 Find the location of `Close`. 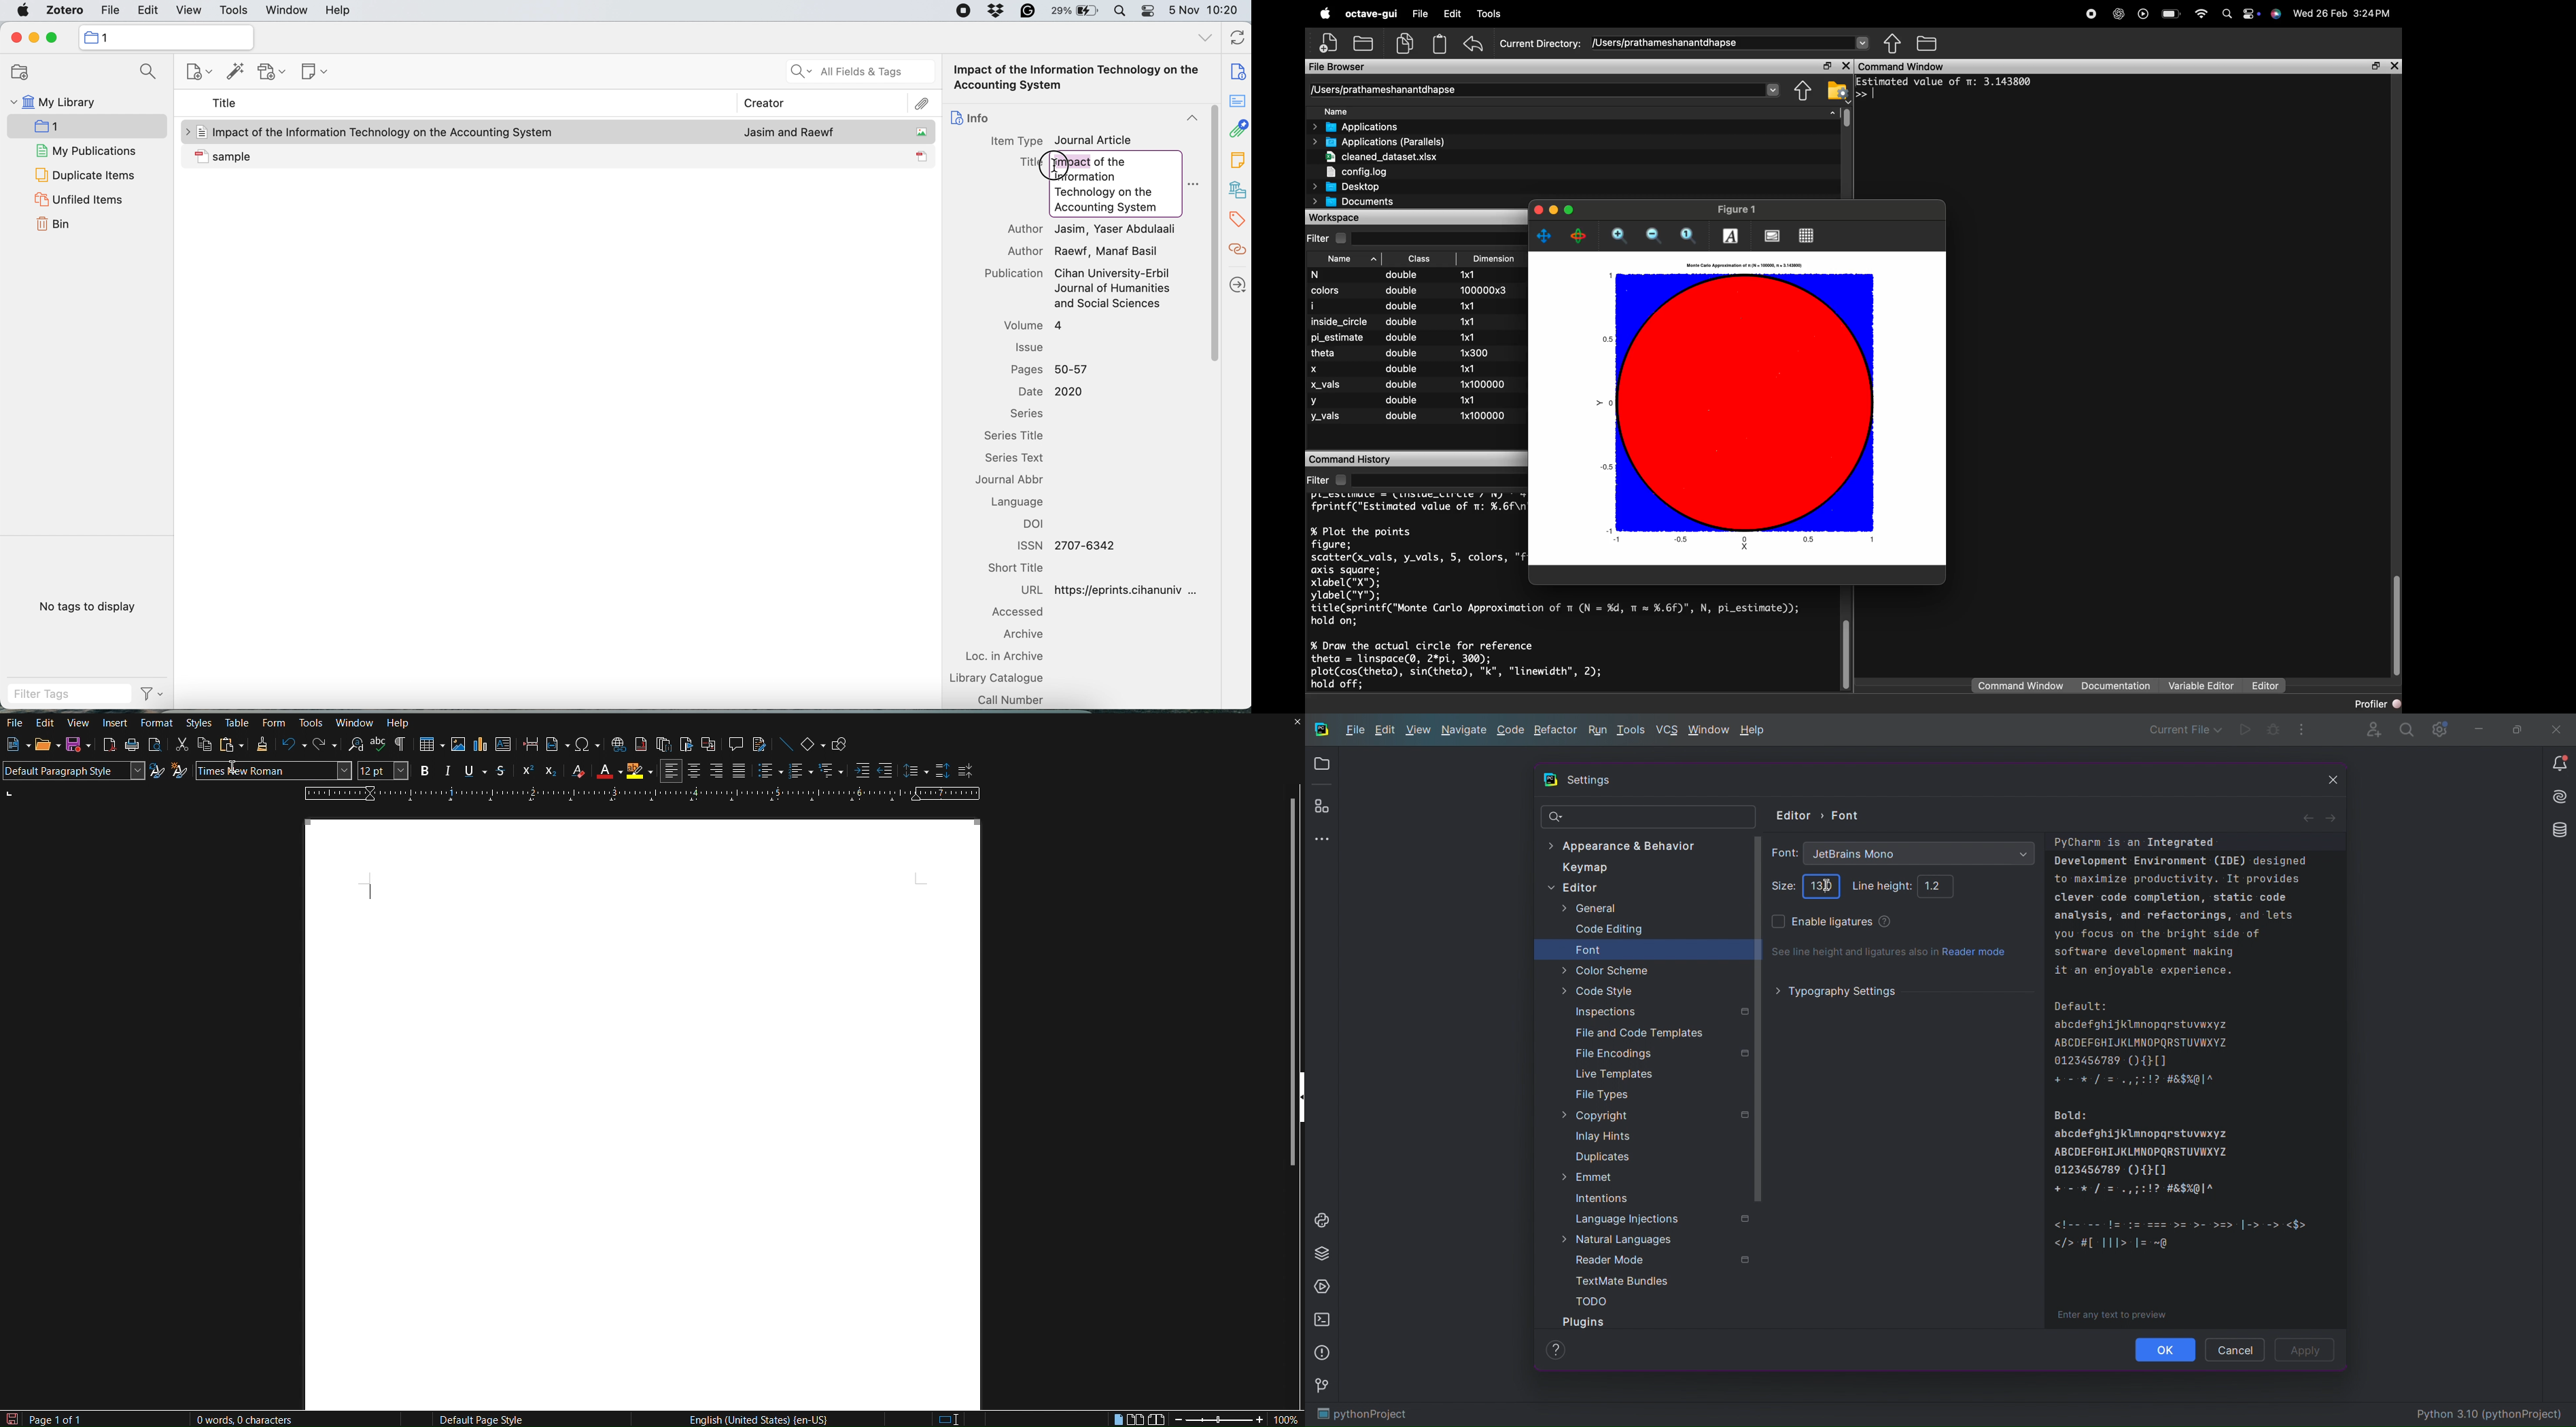

Close is located at coordinates (1848, 458).